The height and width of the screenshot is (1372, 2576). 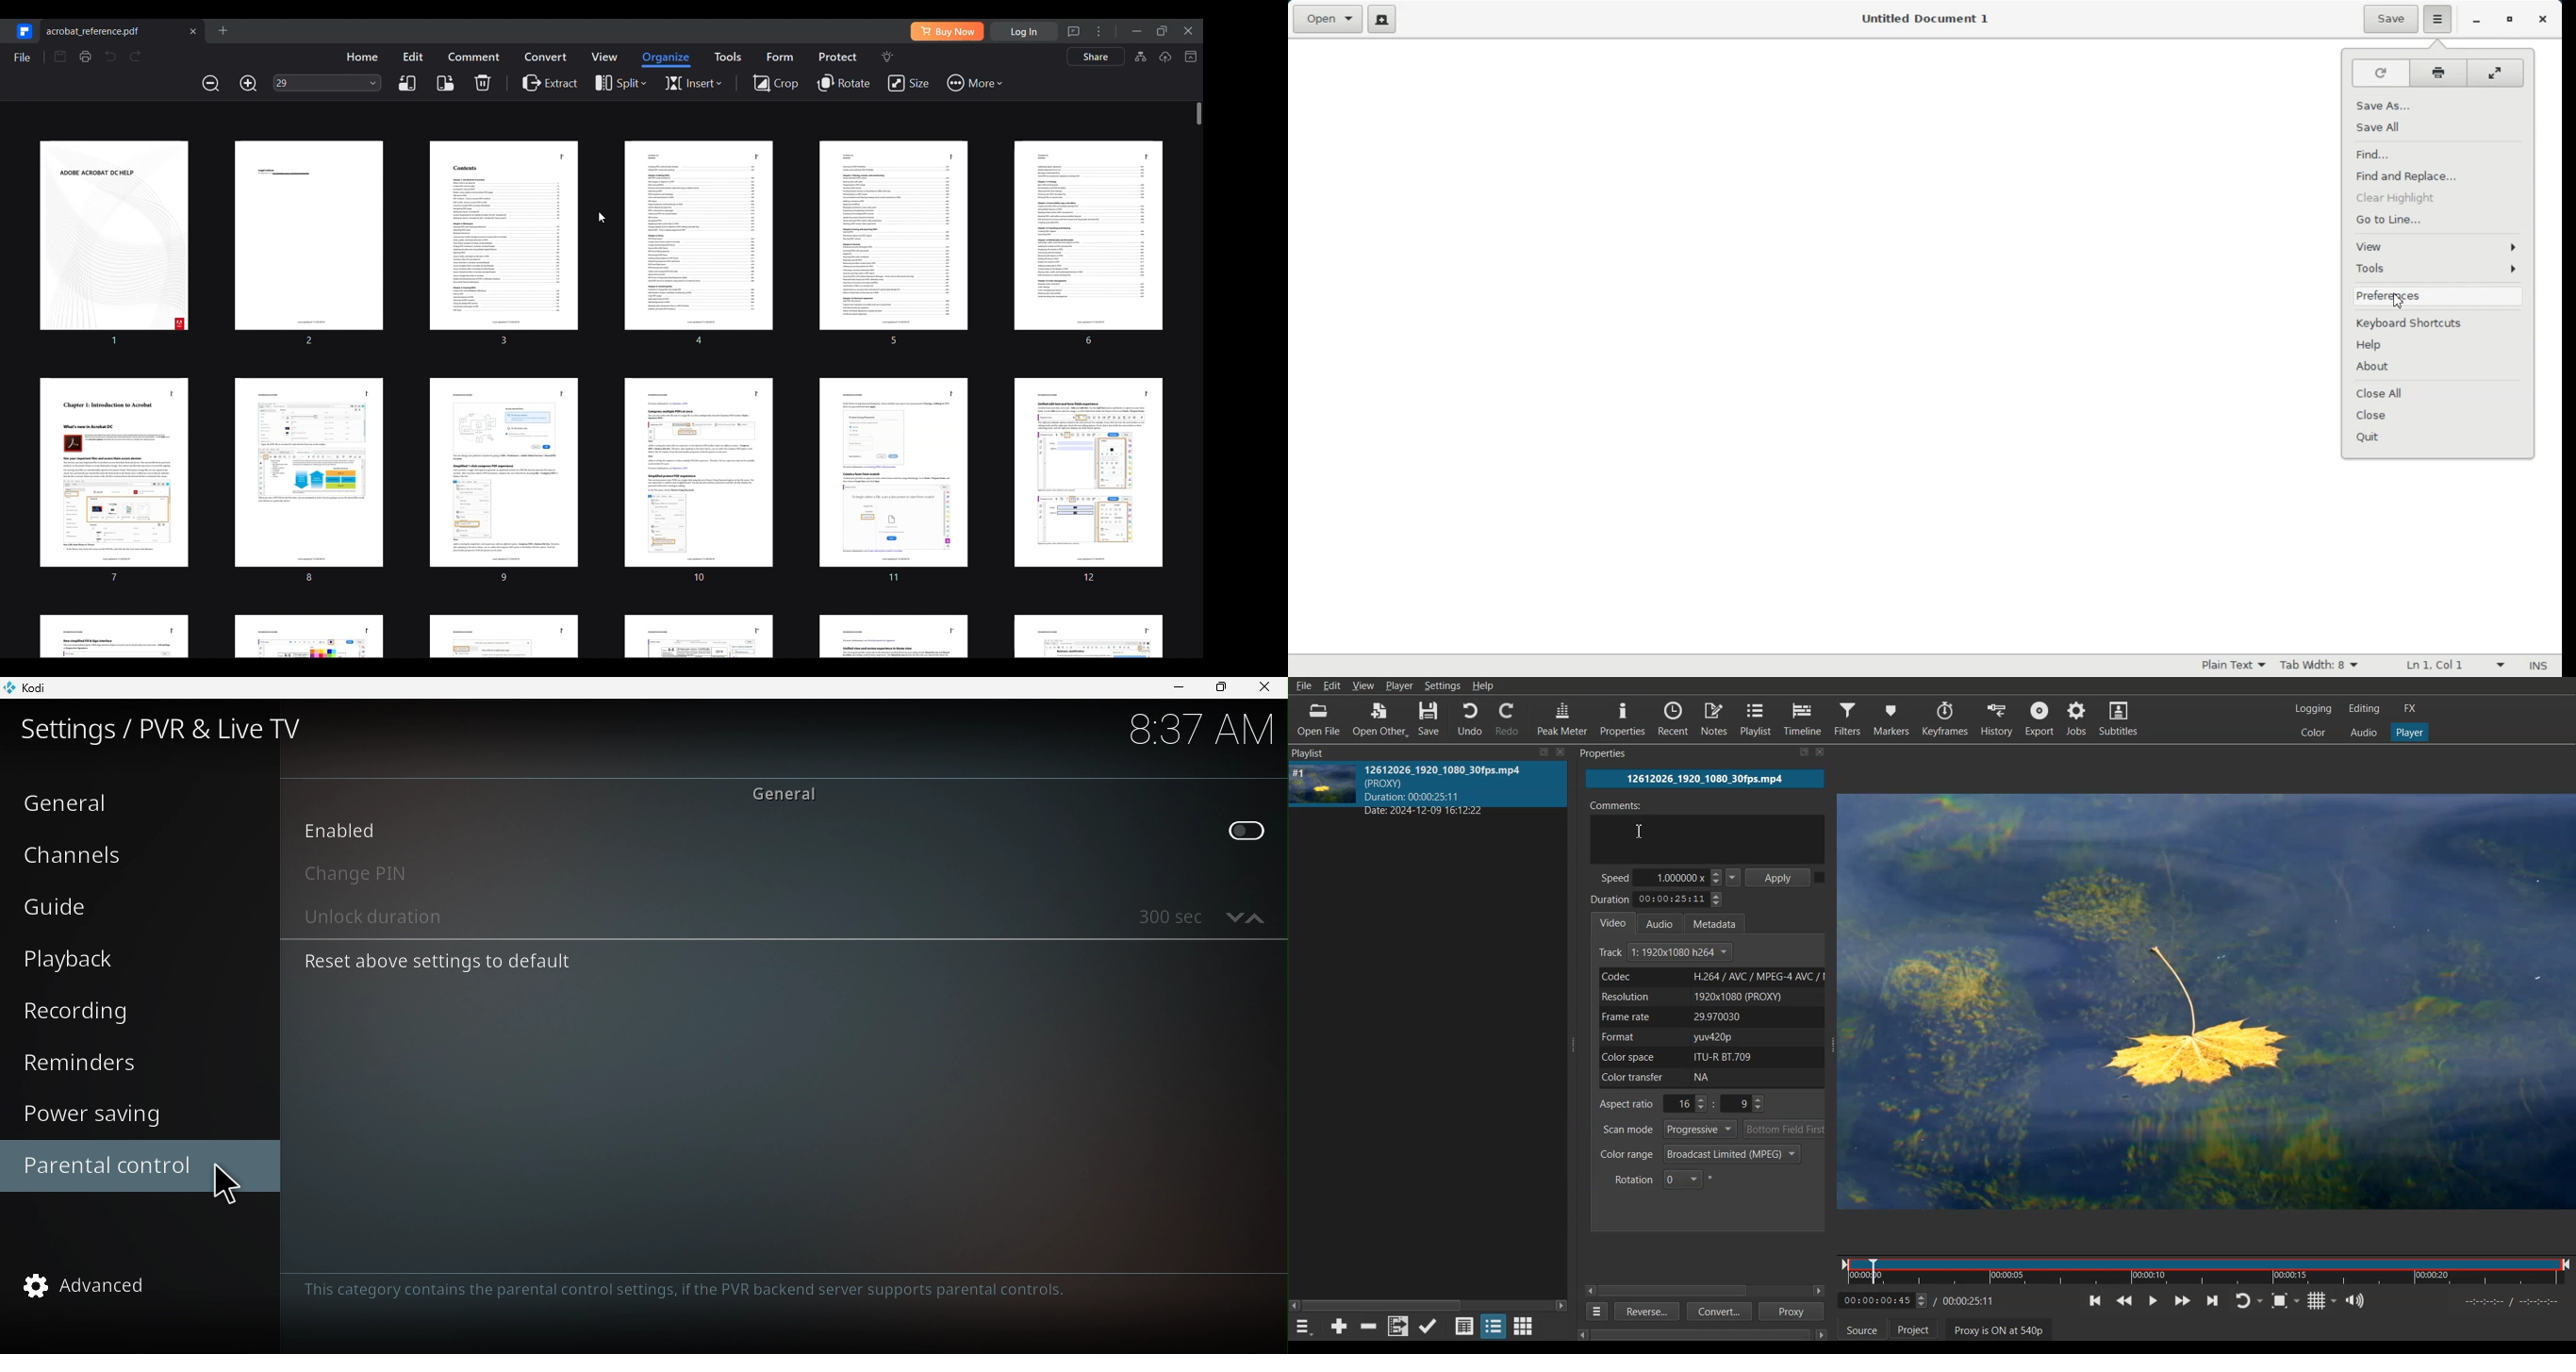 I want to click on close, so click(x=1826, y=753).